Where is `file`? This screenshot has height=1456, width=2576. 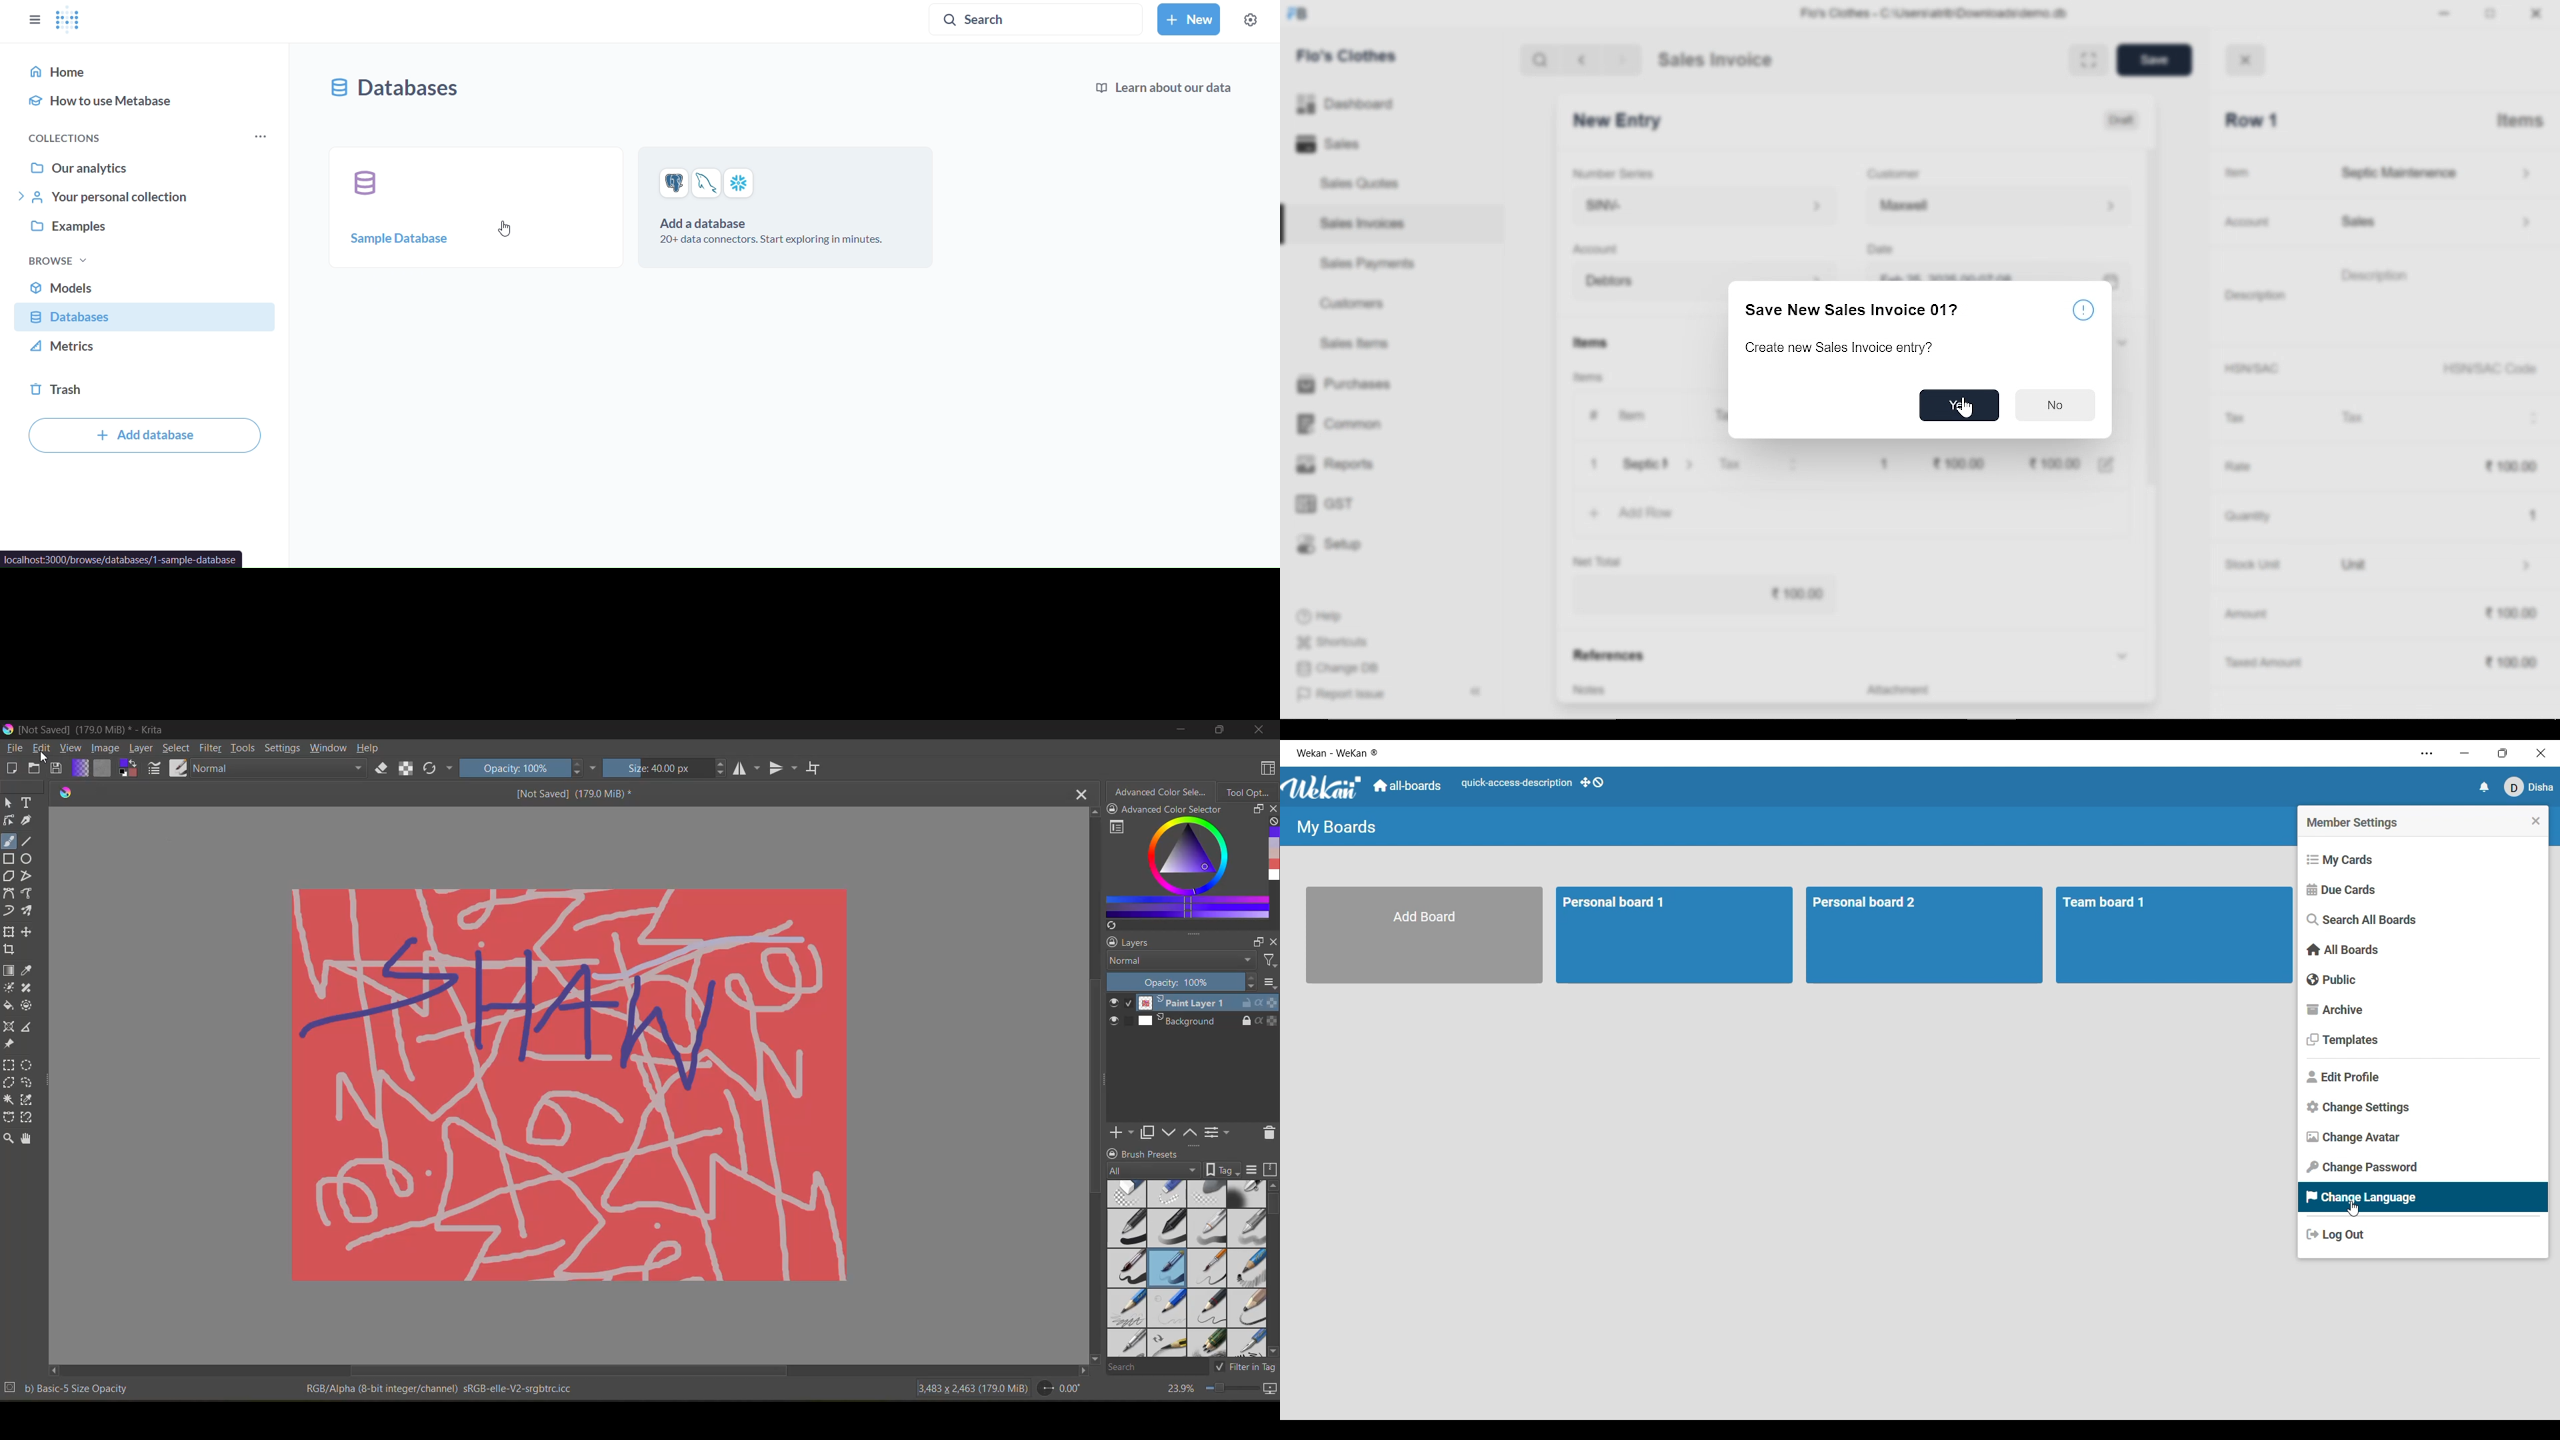
file is located at coordinates (15, 748).